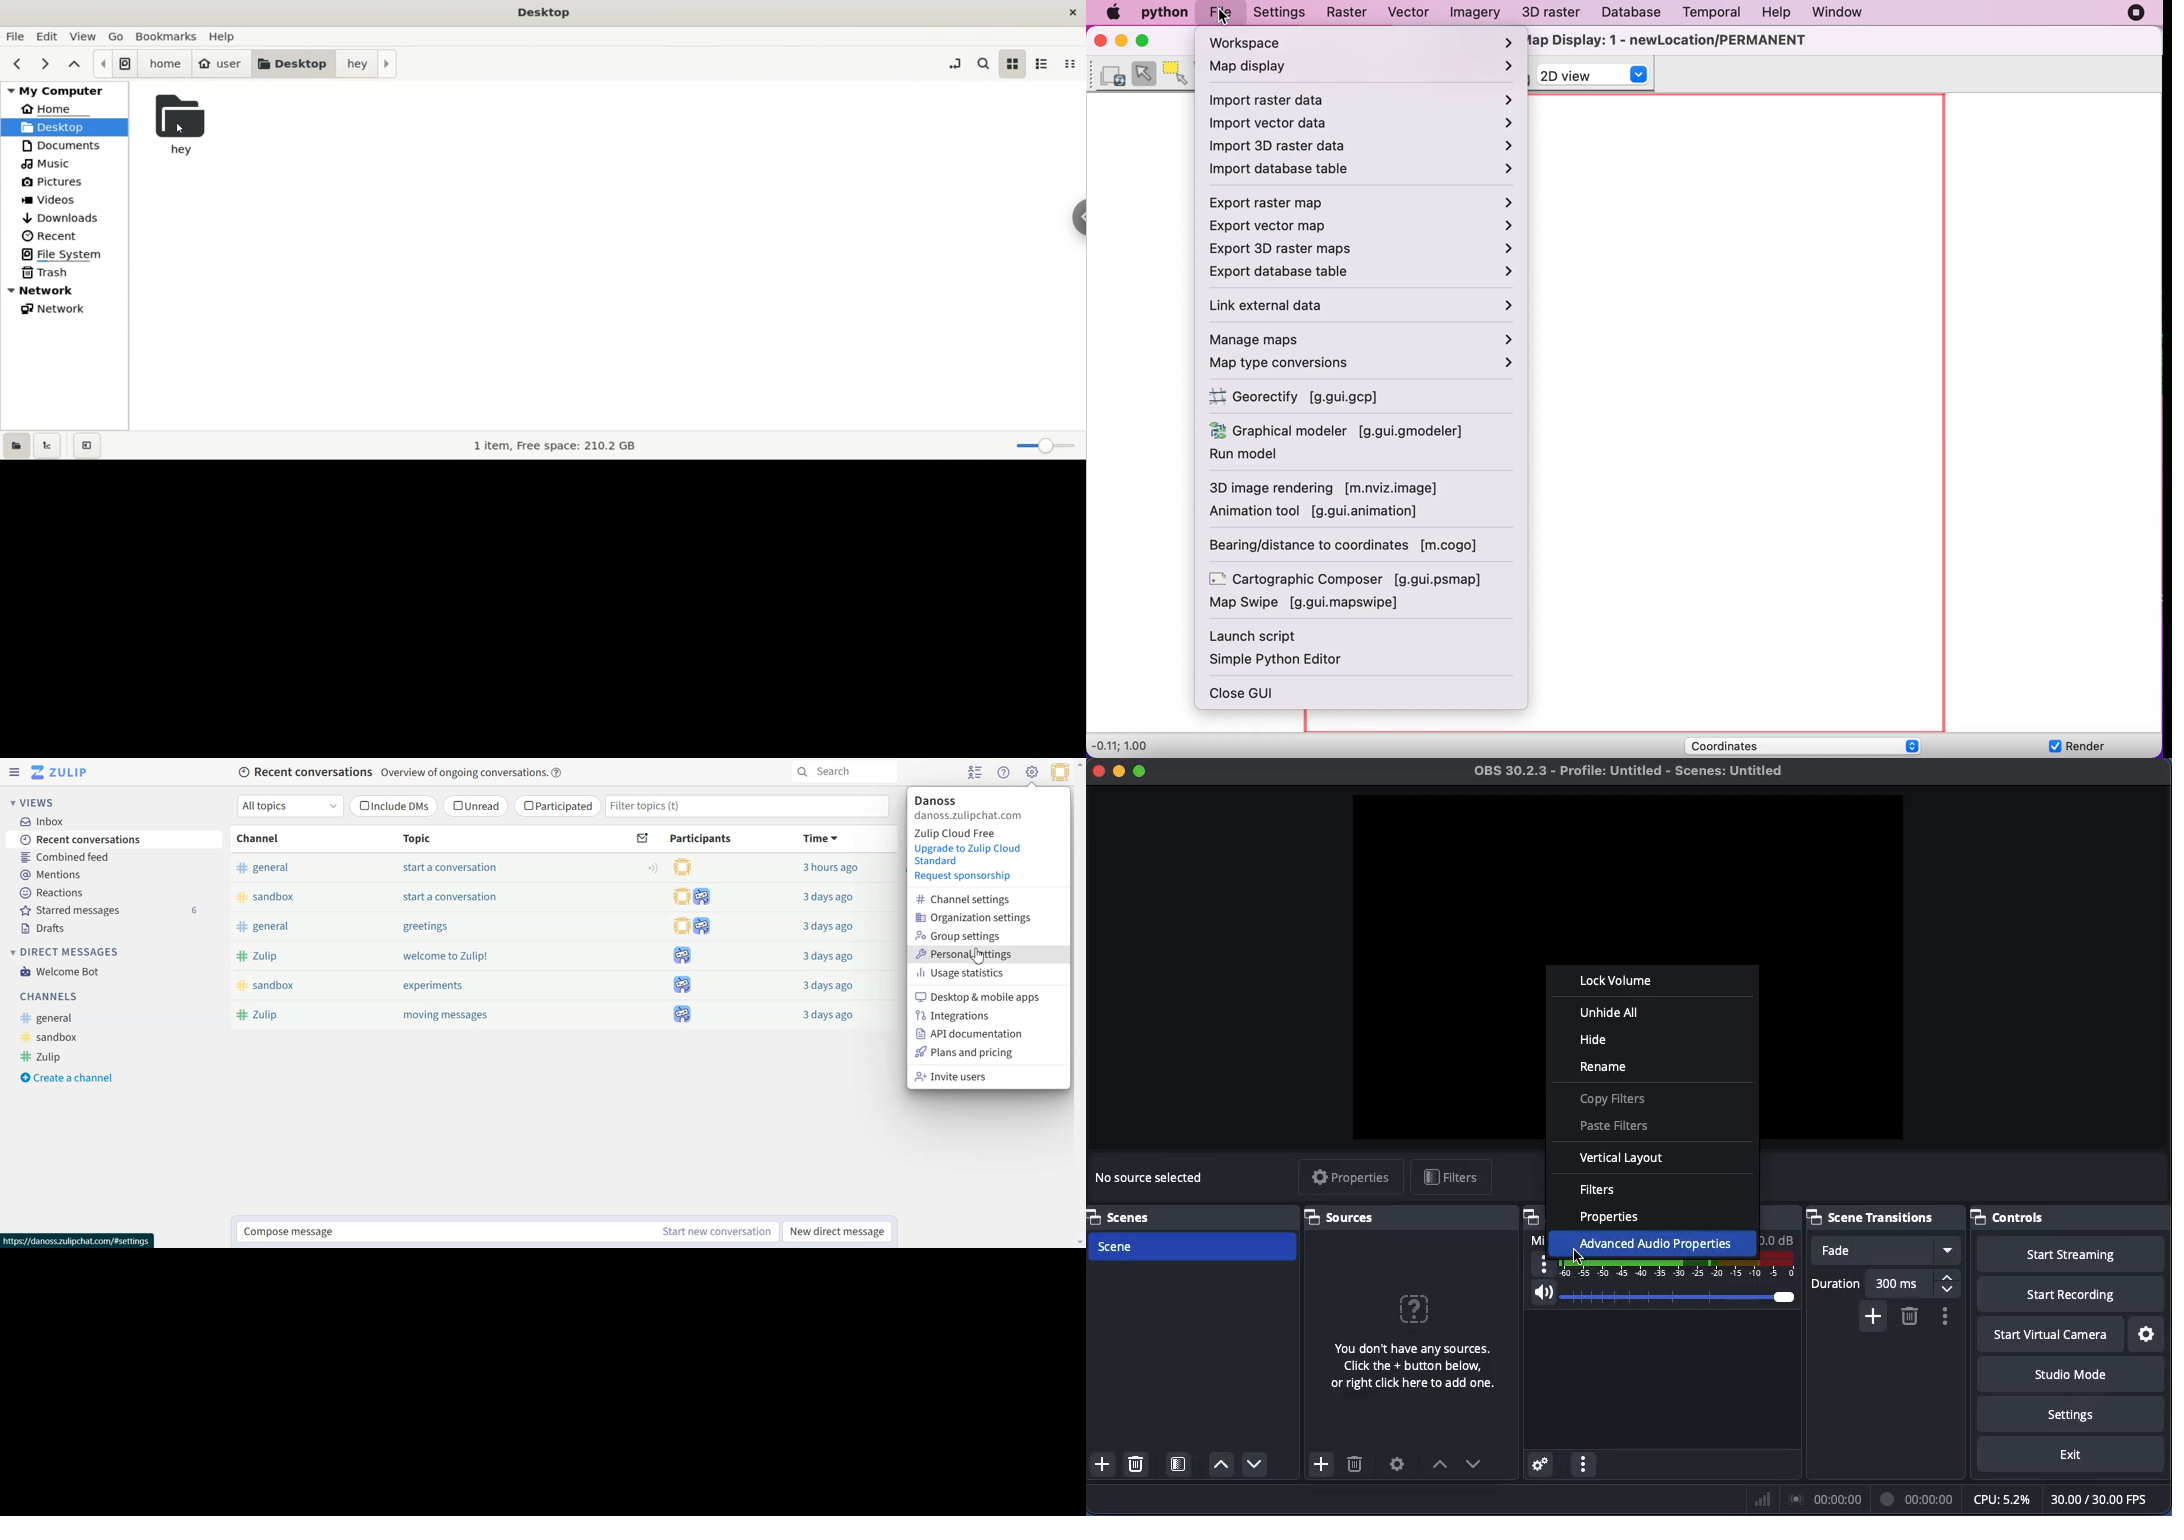 Image resolution: width=2184 pixels, height=1540 pixels. I want to click on file, so click(15, 36).